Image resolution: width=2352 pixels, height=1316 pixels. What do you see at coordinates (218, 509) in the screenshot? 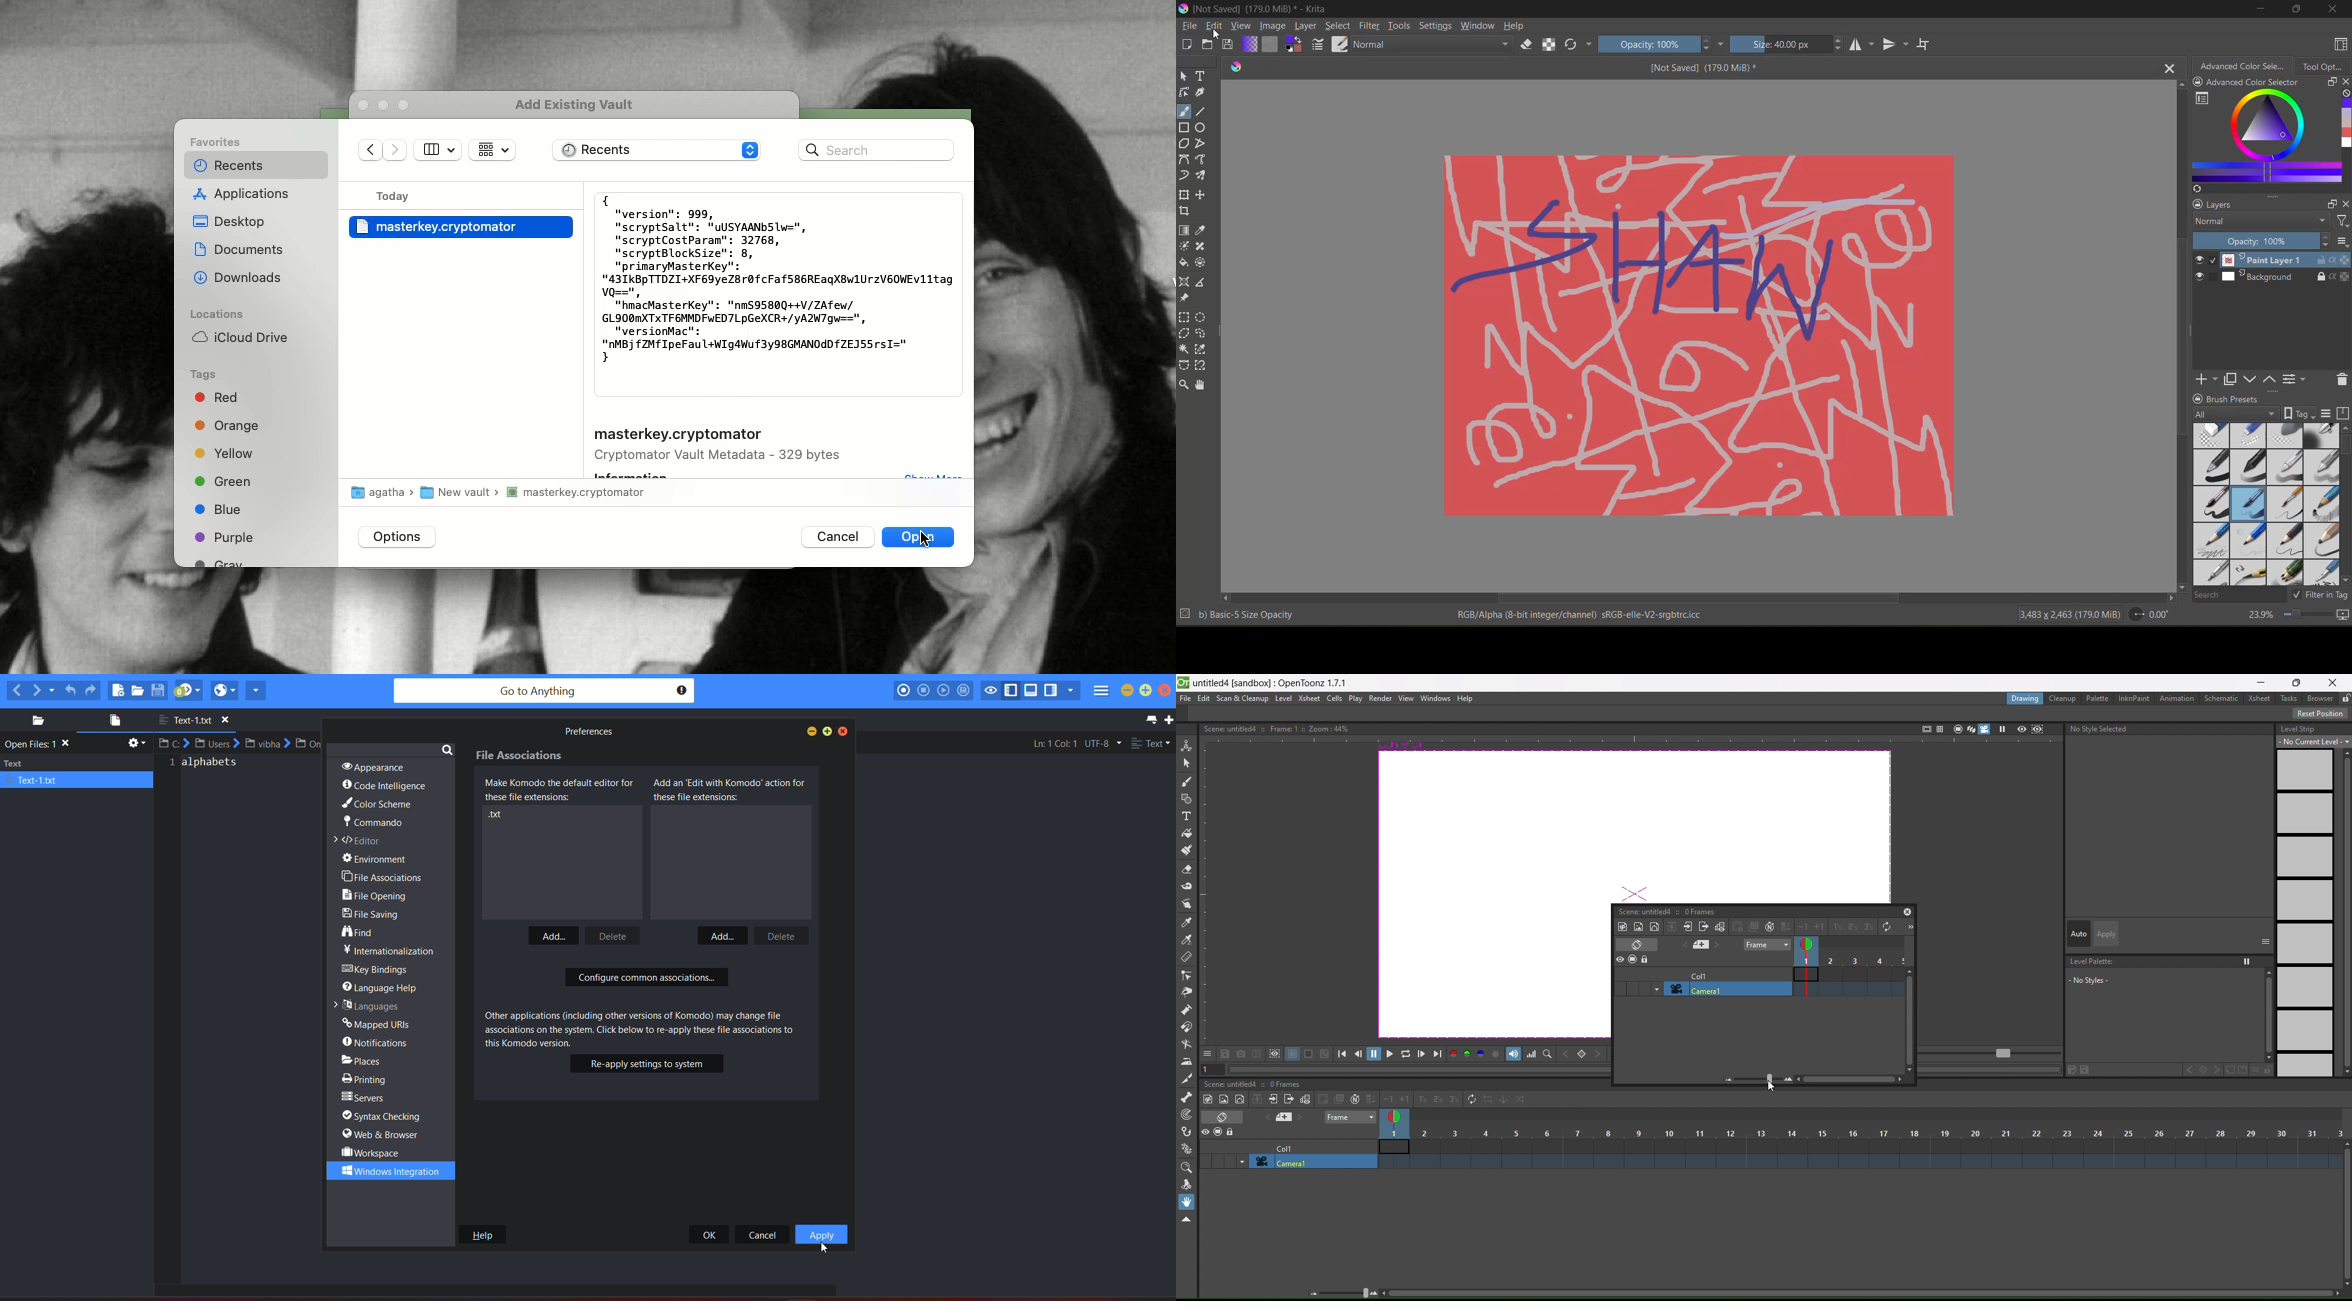
I see `Blue` at bounding box center [218, 509].